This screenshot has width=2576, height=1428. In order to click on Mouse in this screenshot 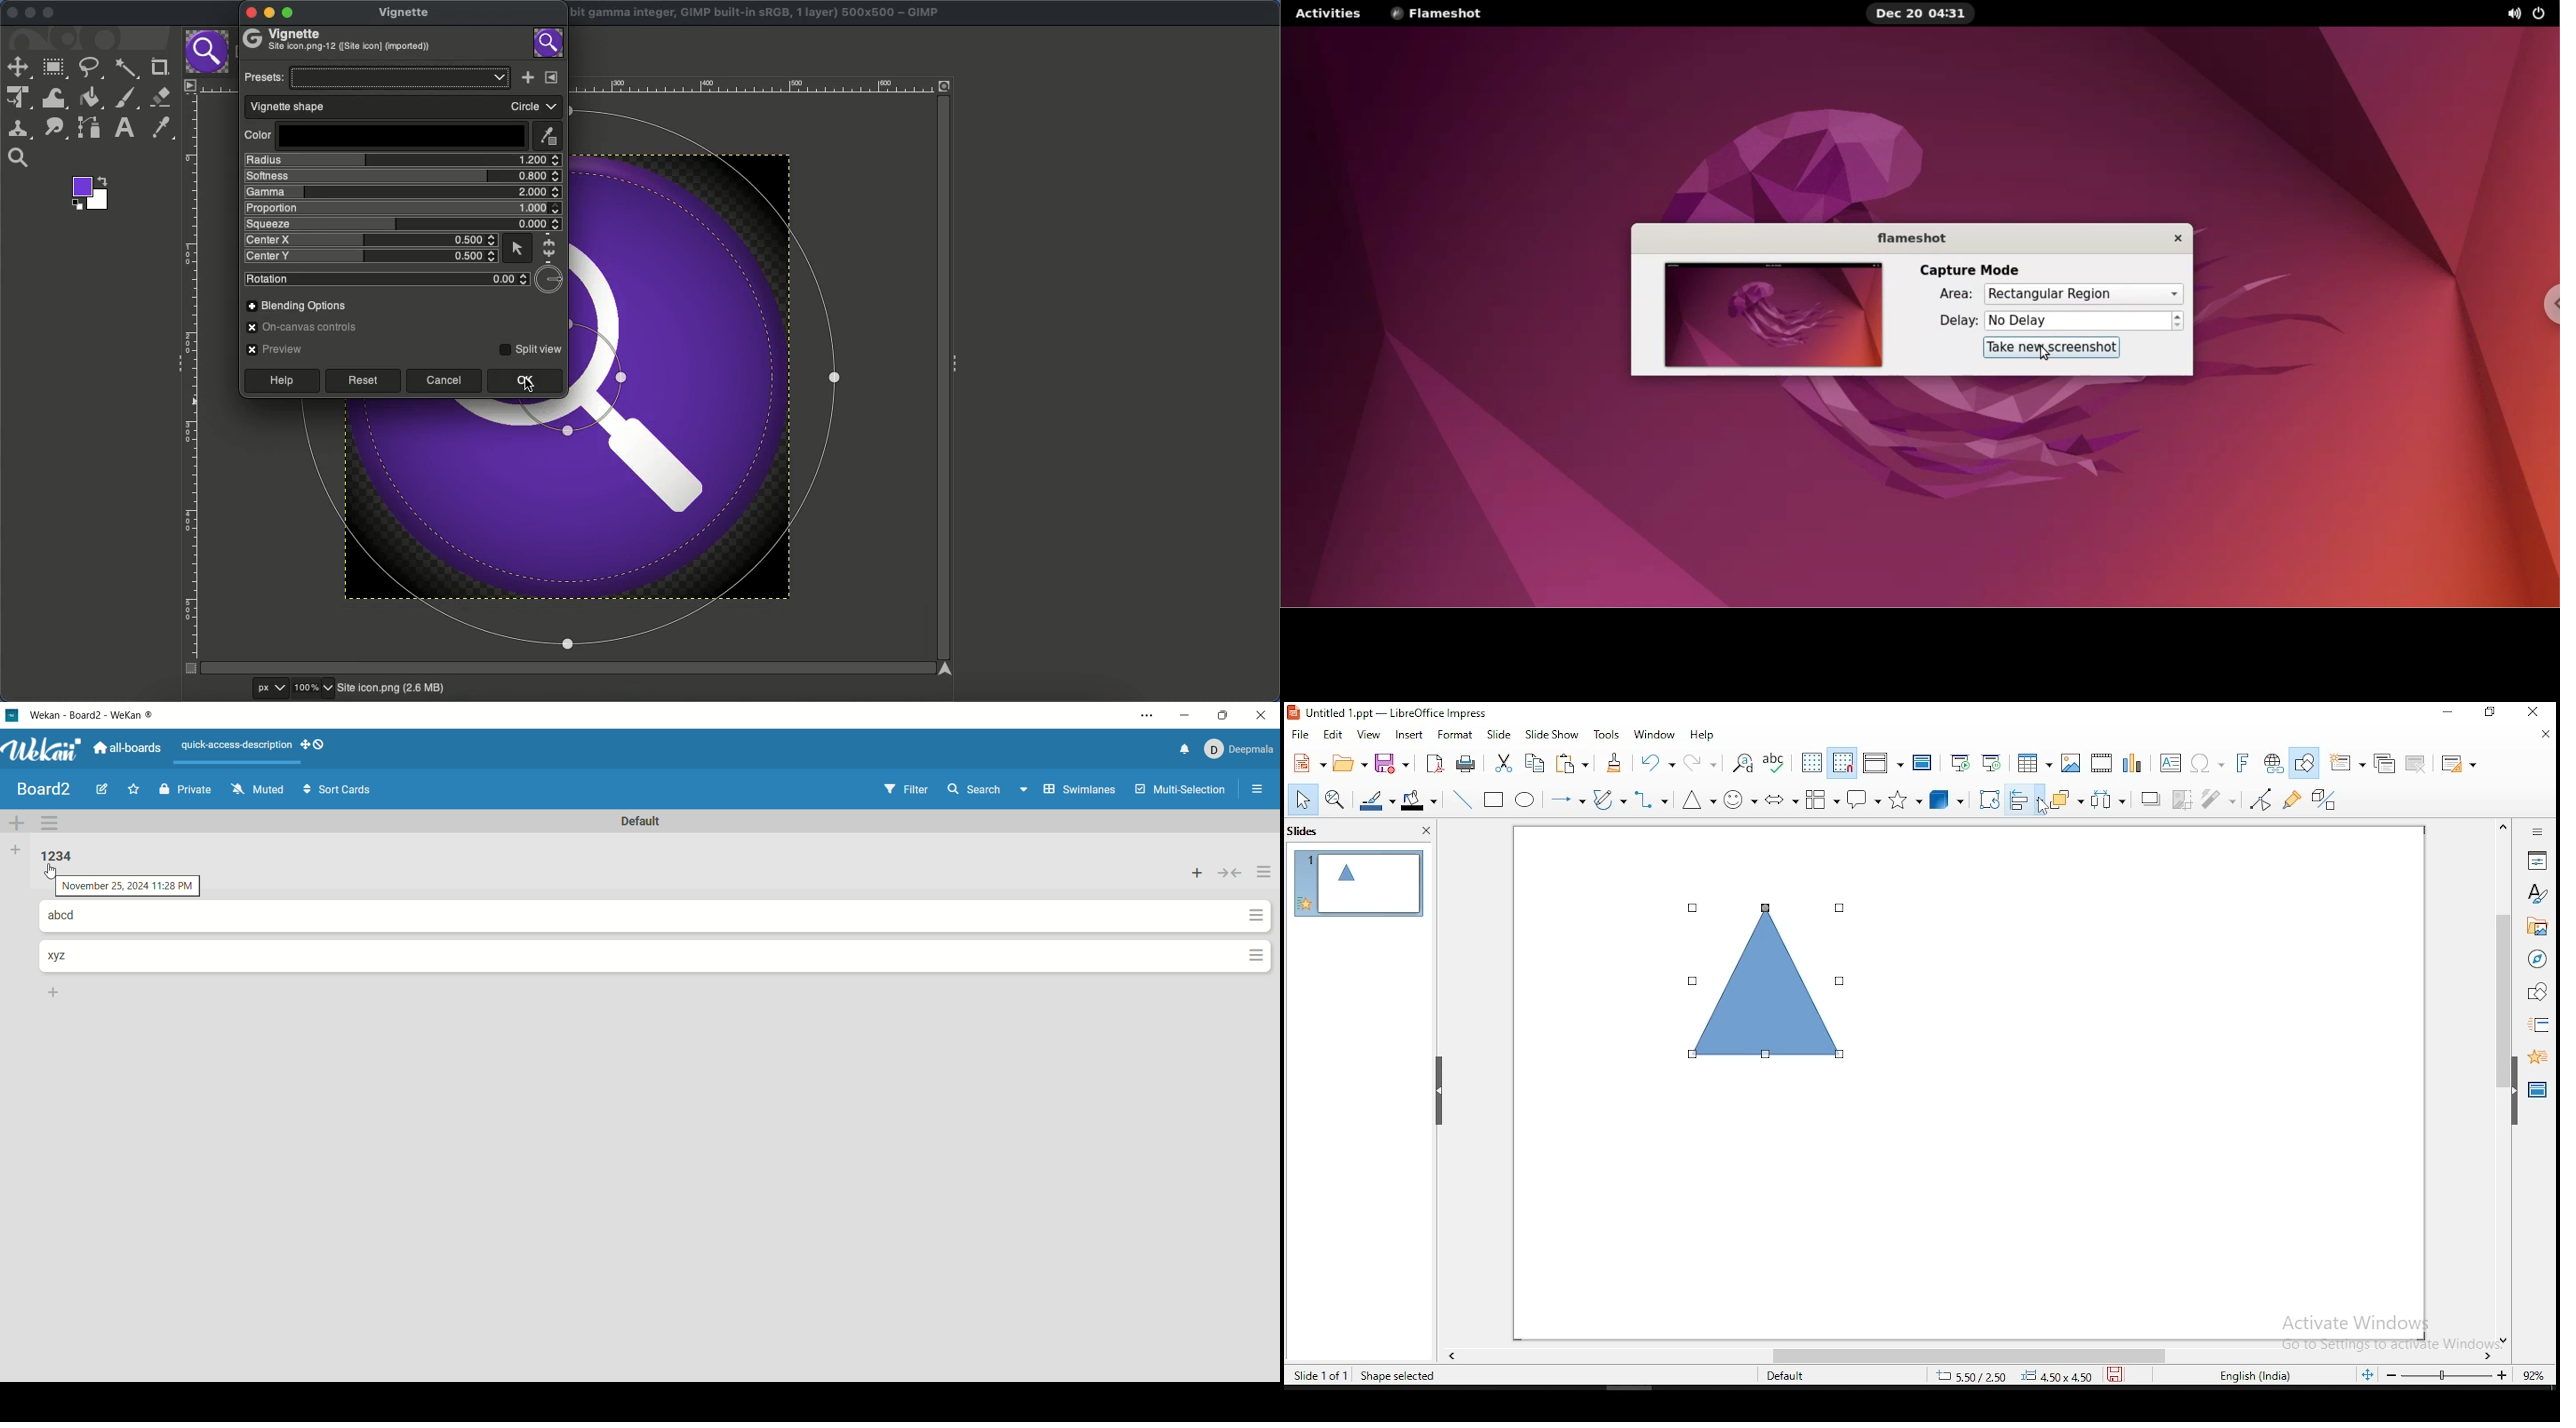, I will do `click(516, 248)`.